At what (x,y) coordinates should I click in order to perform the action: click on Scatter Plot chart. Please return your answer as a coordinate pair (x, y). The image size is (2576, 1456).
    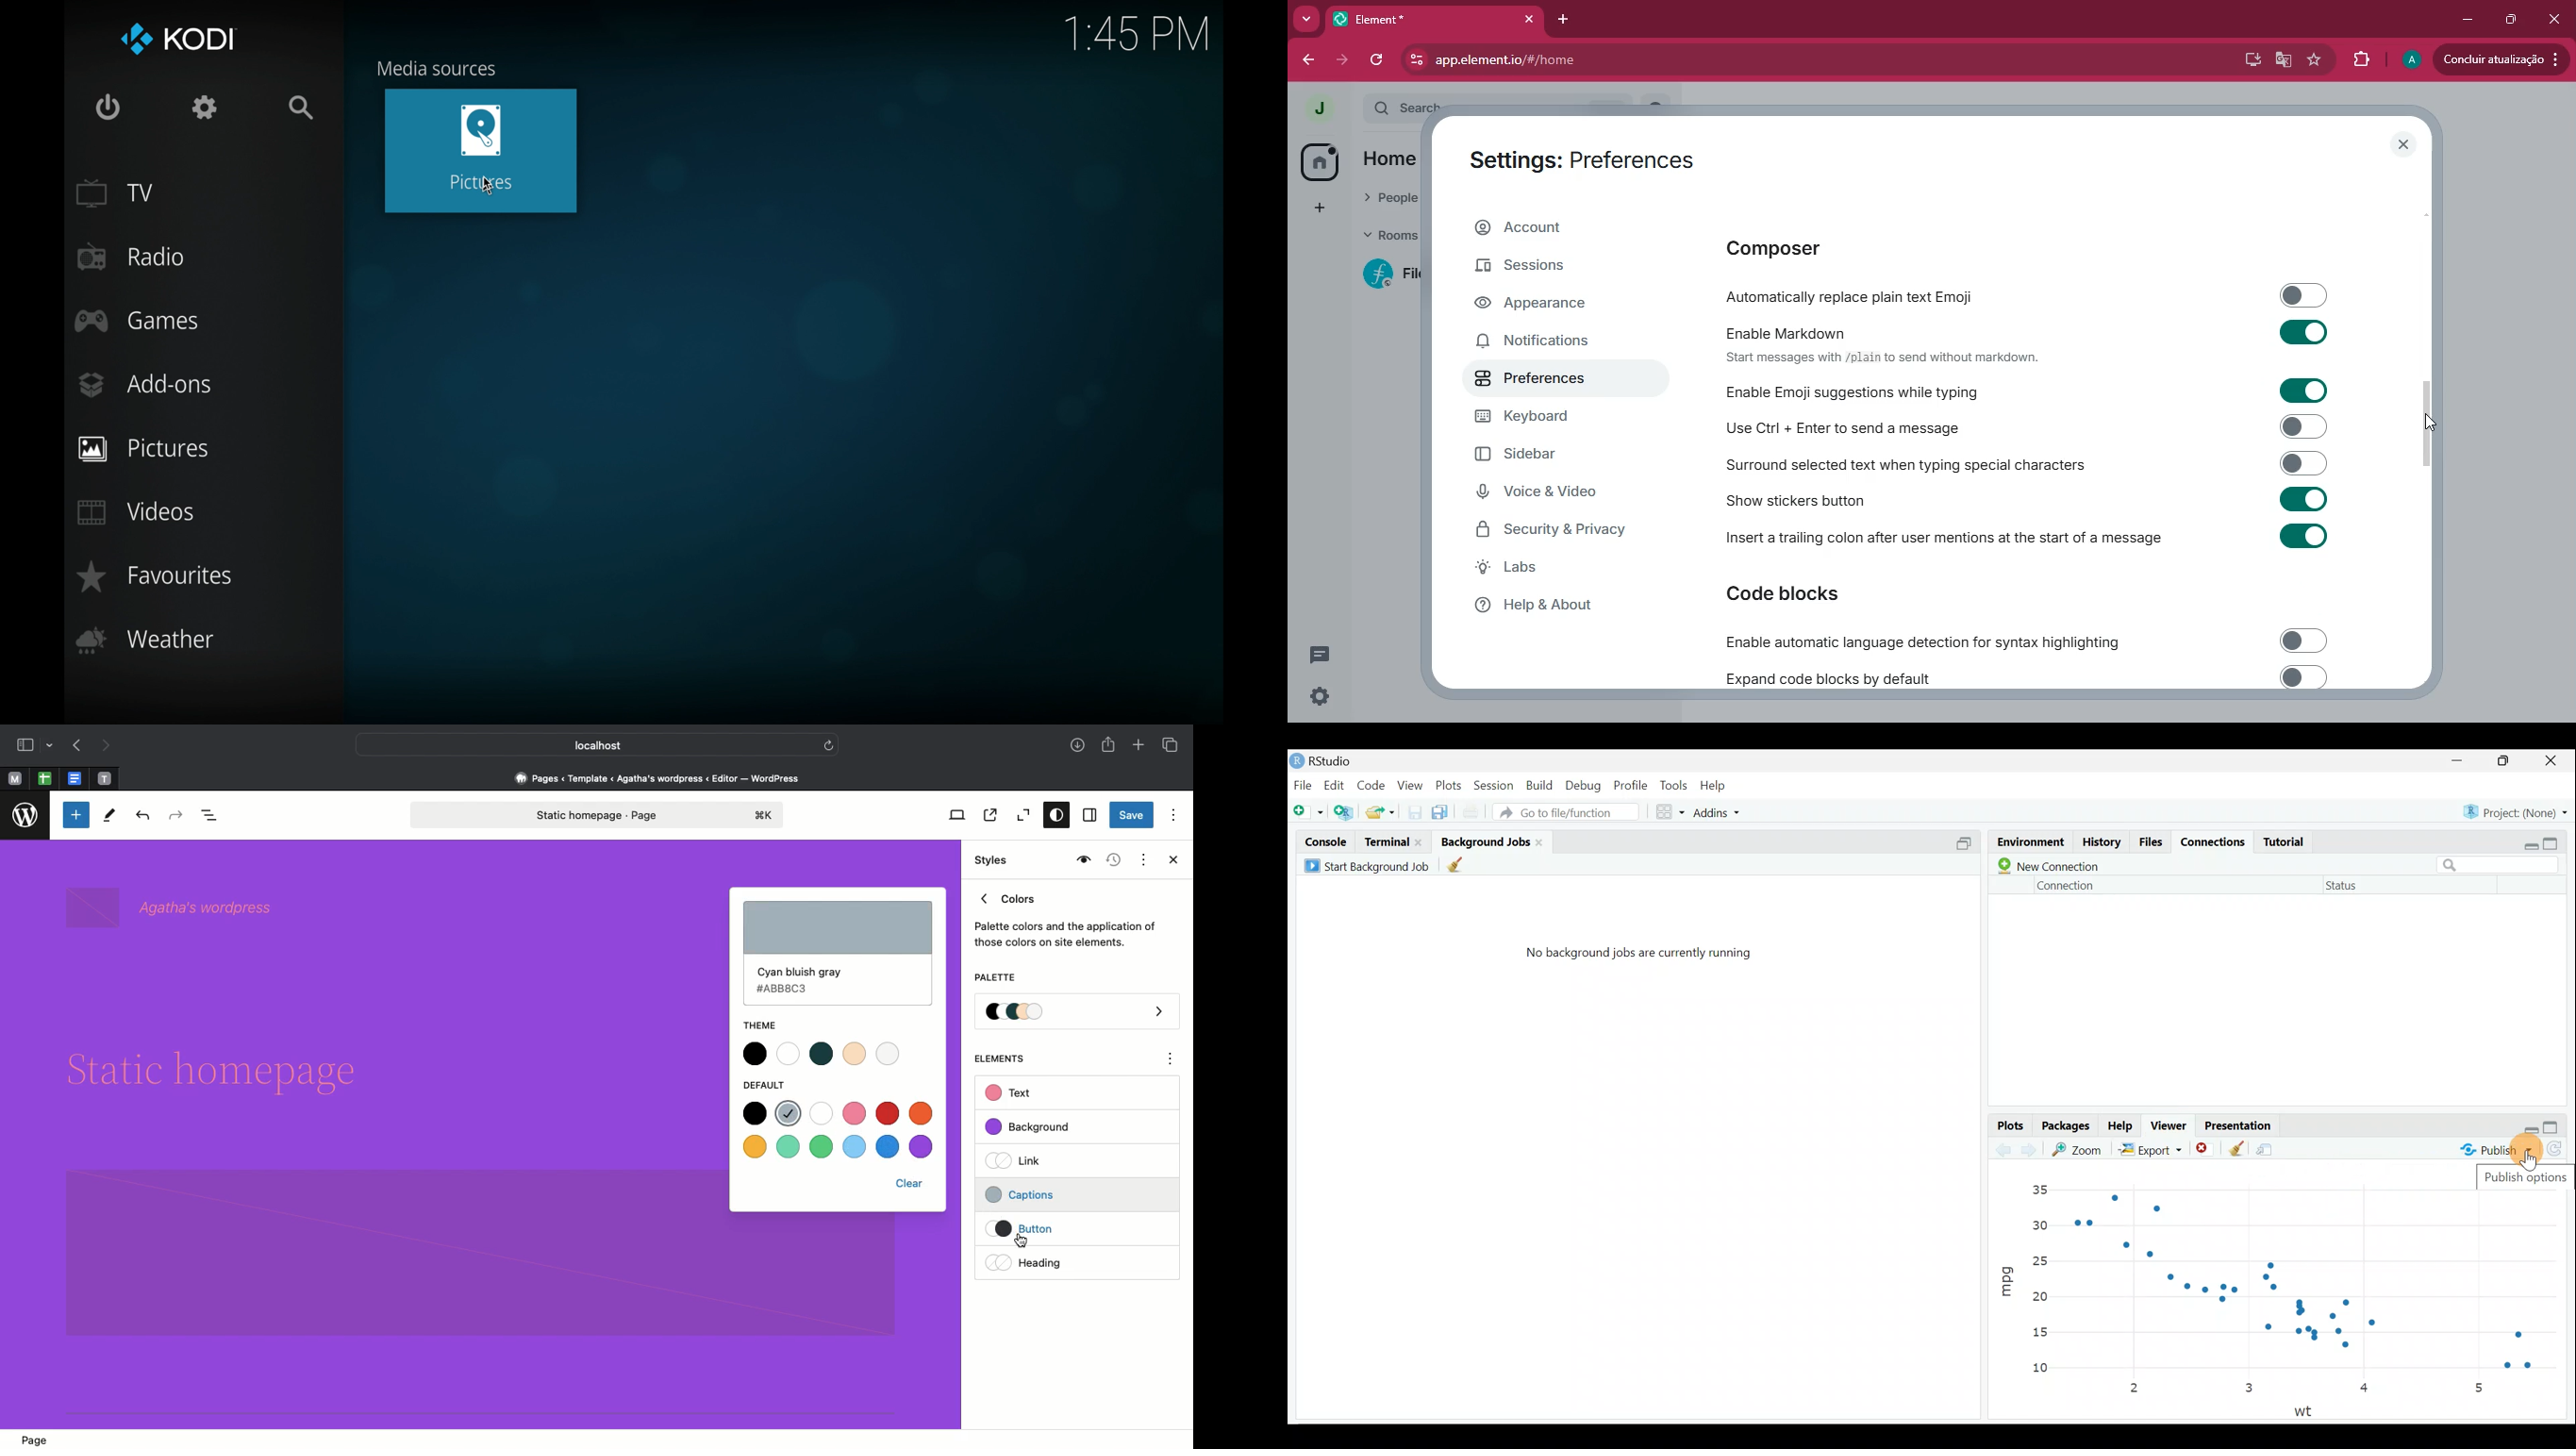
    Looking at the image, I should click on (2319, 1283).